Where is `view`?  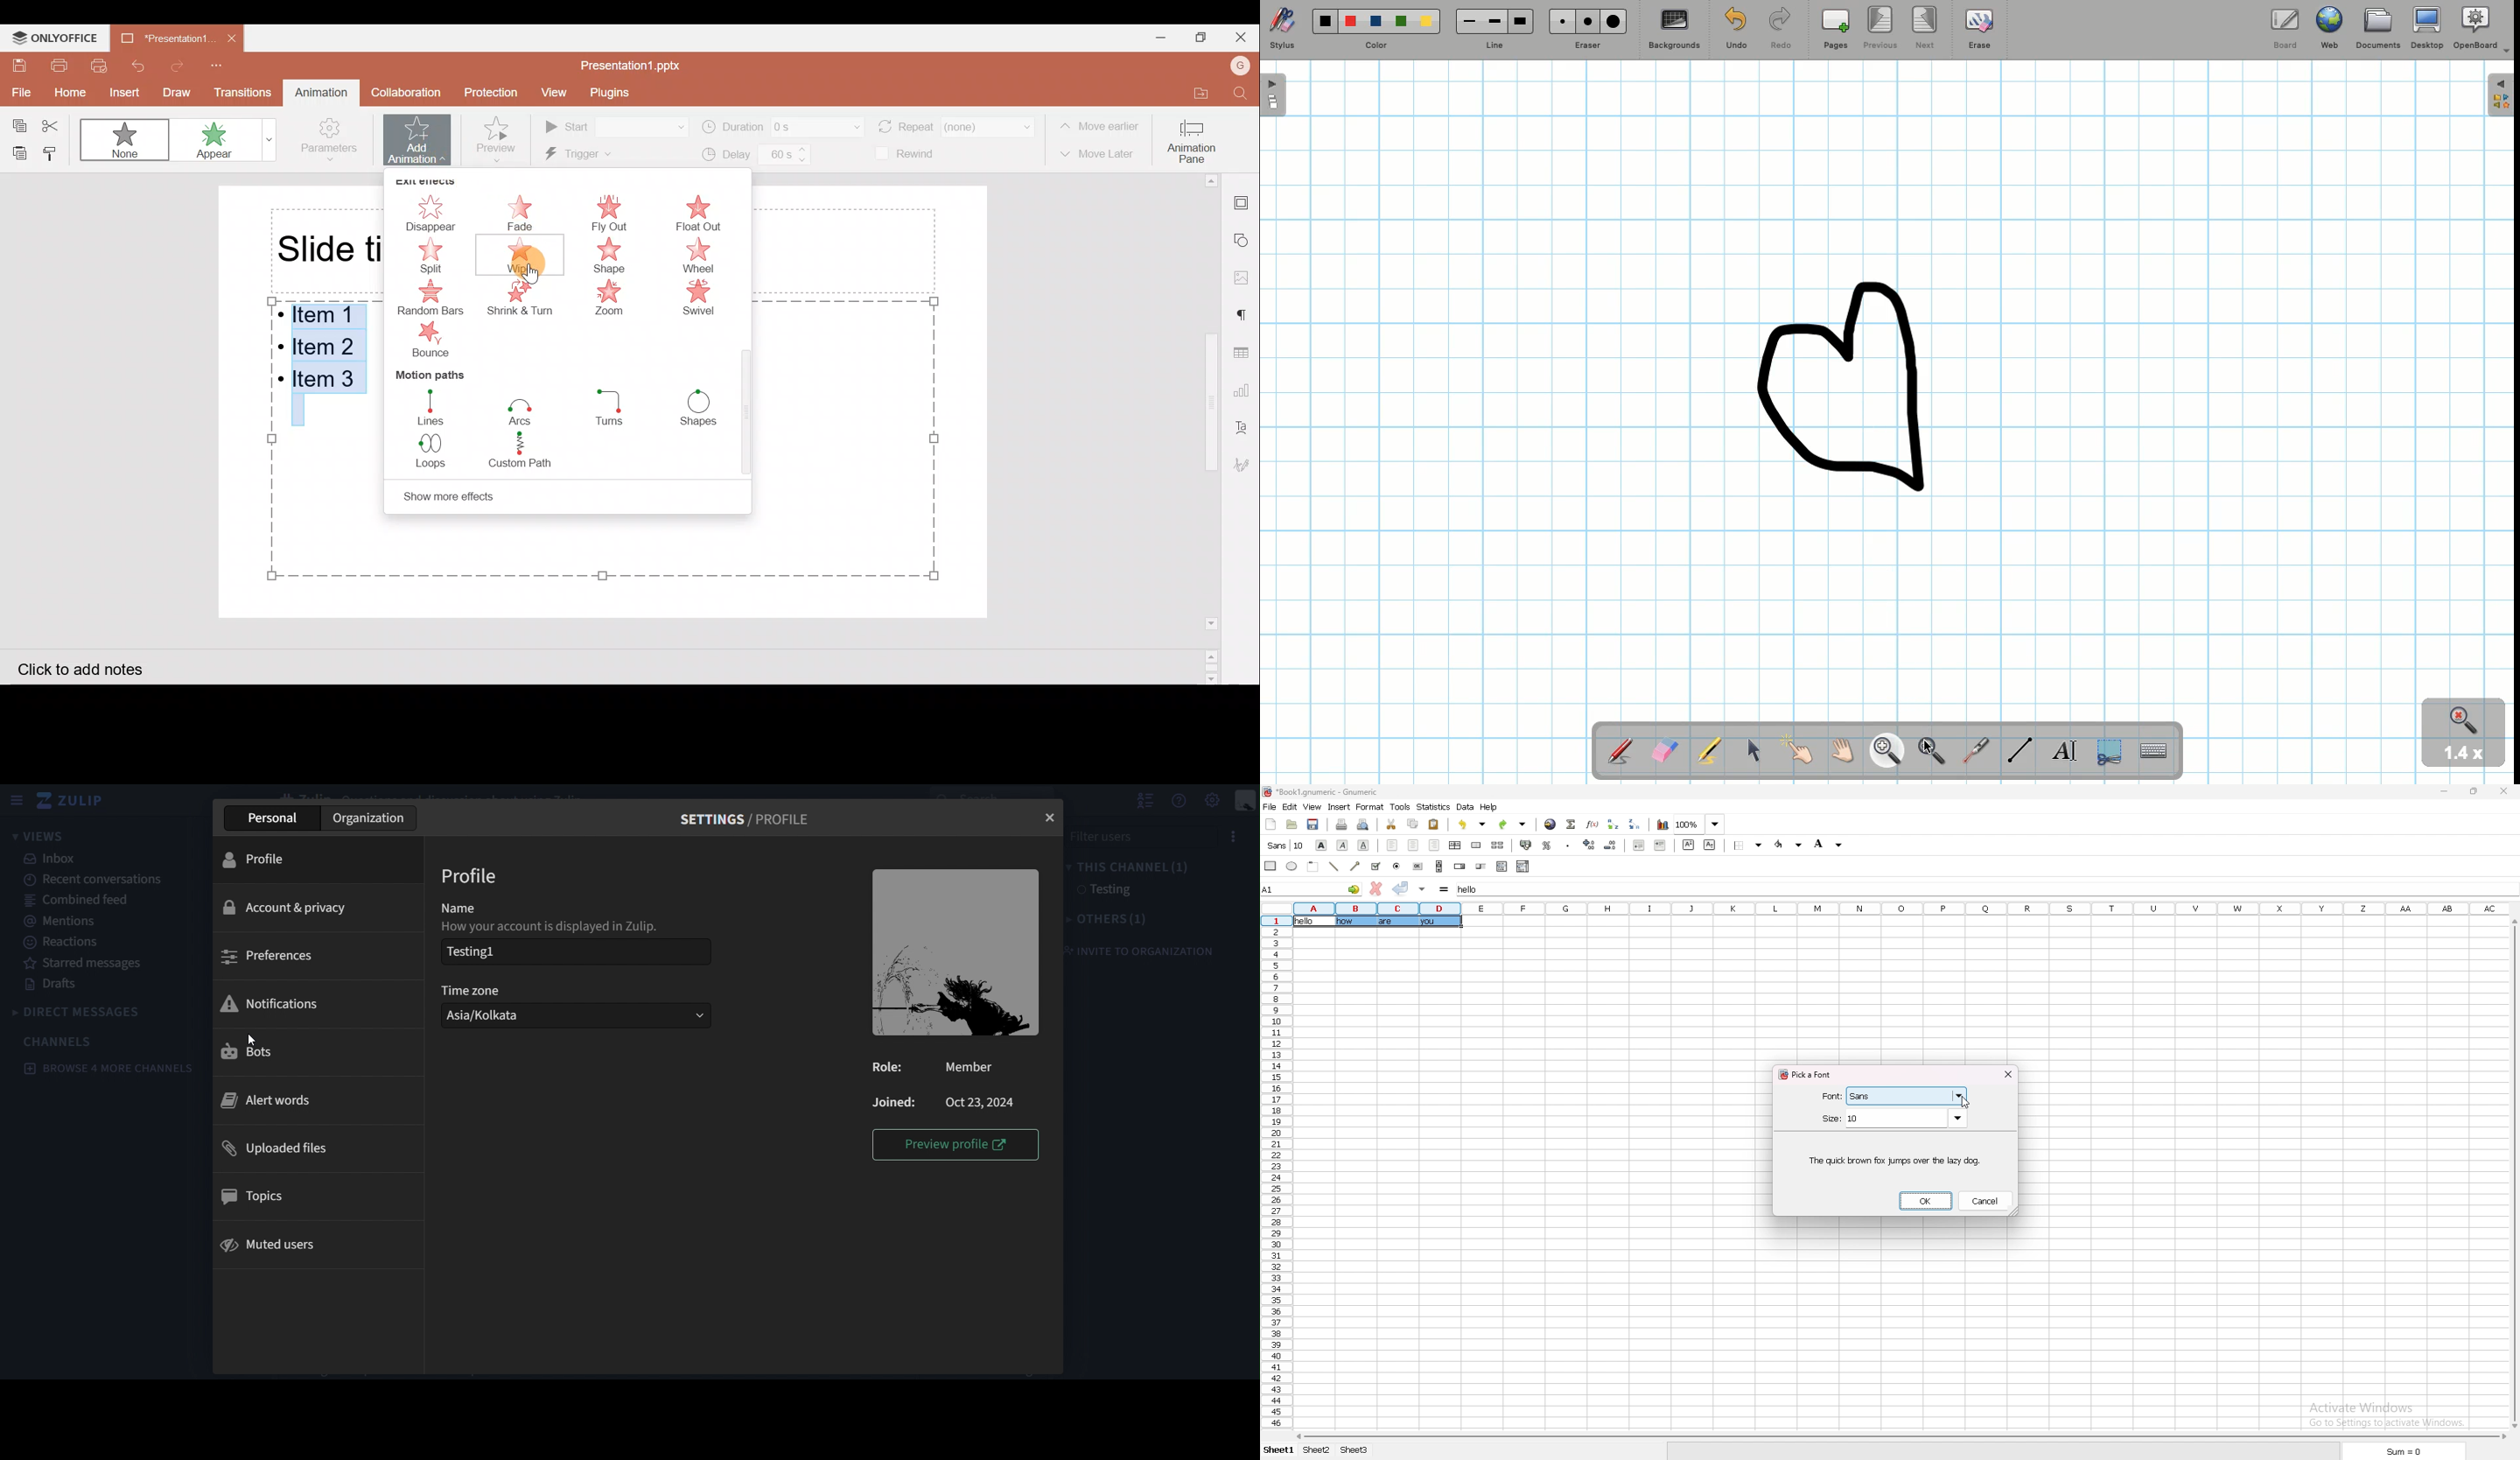 view is located at coordinates (1312, 807).